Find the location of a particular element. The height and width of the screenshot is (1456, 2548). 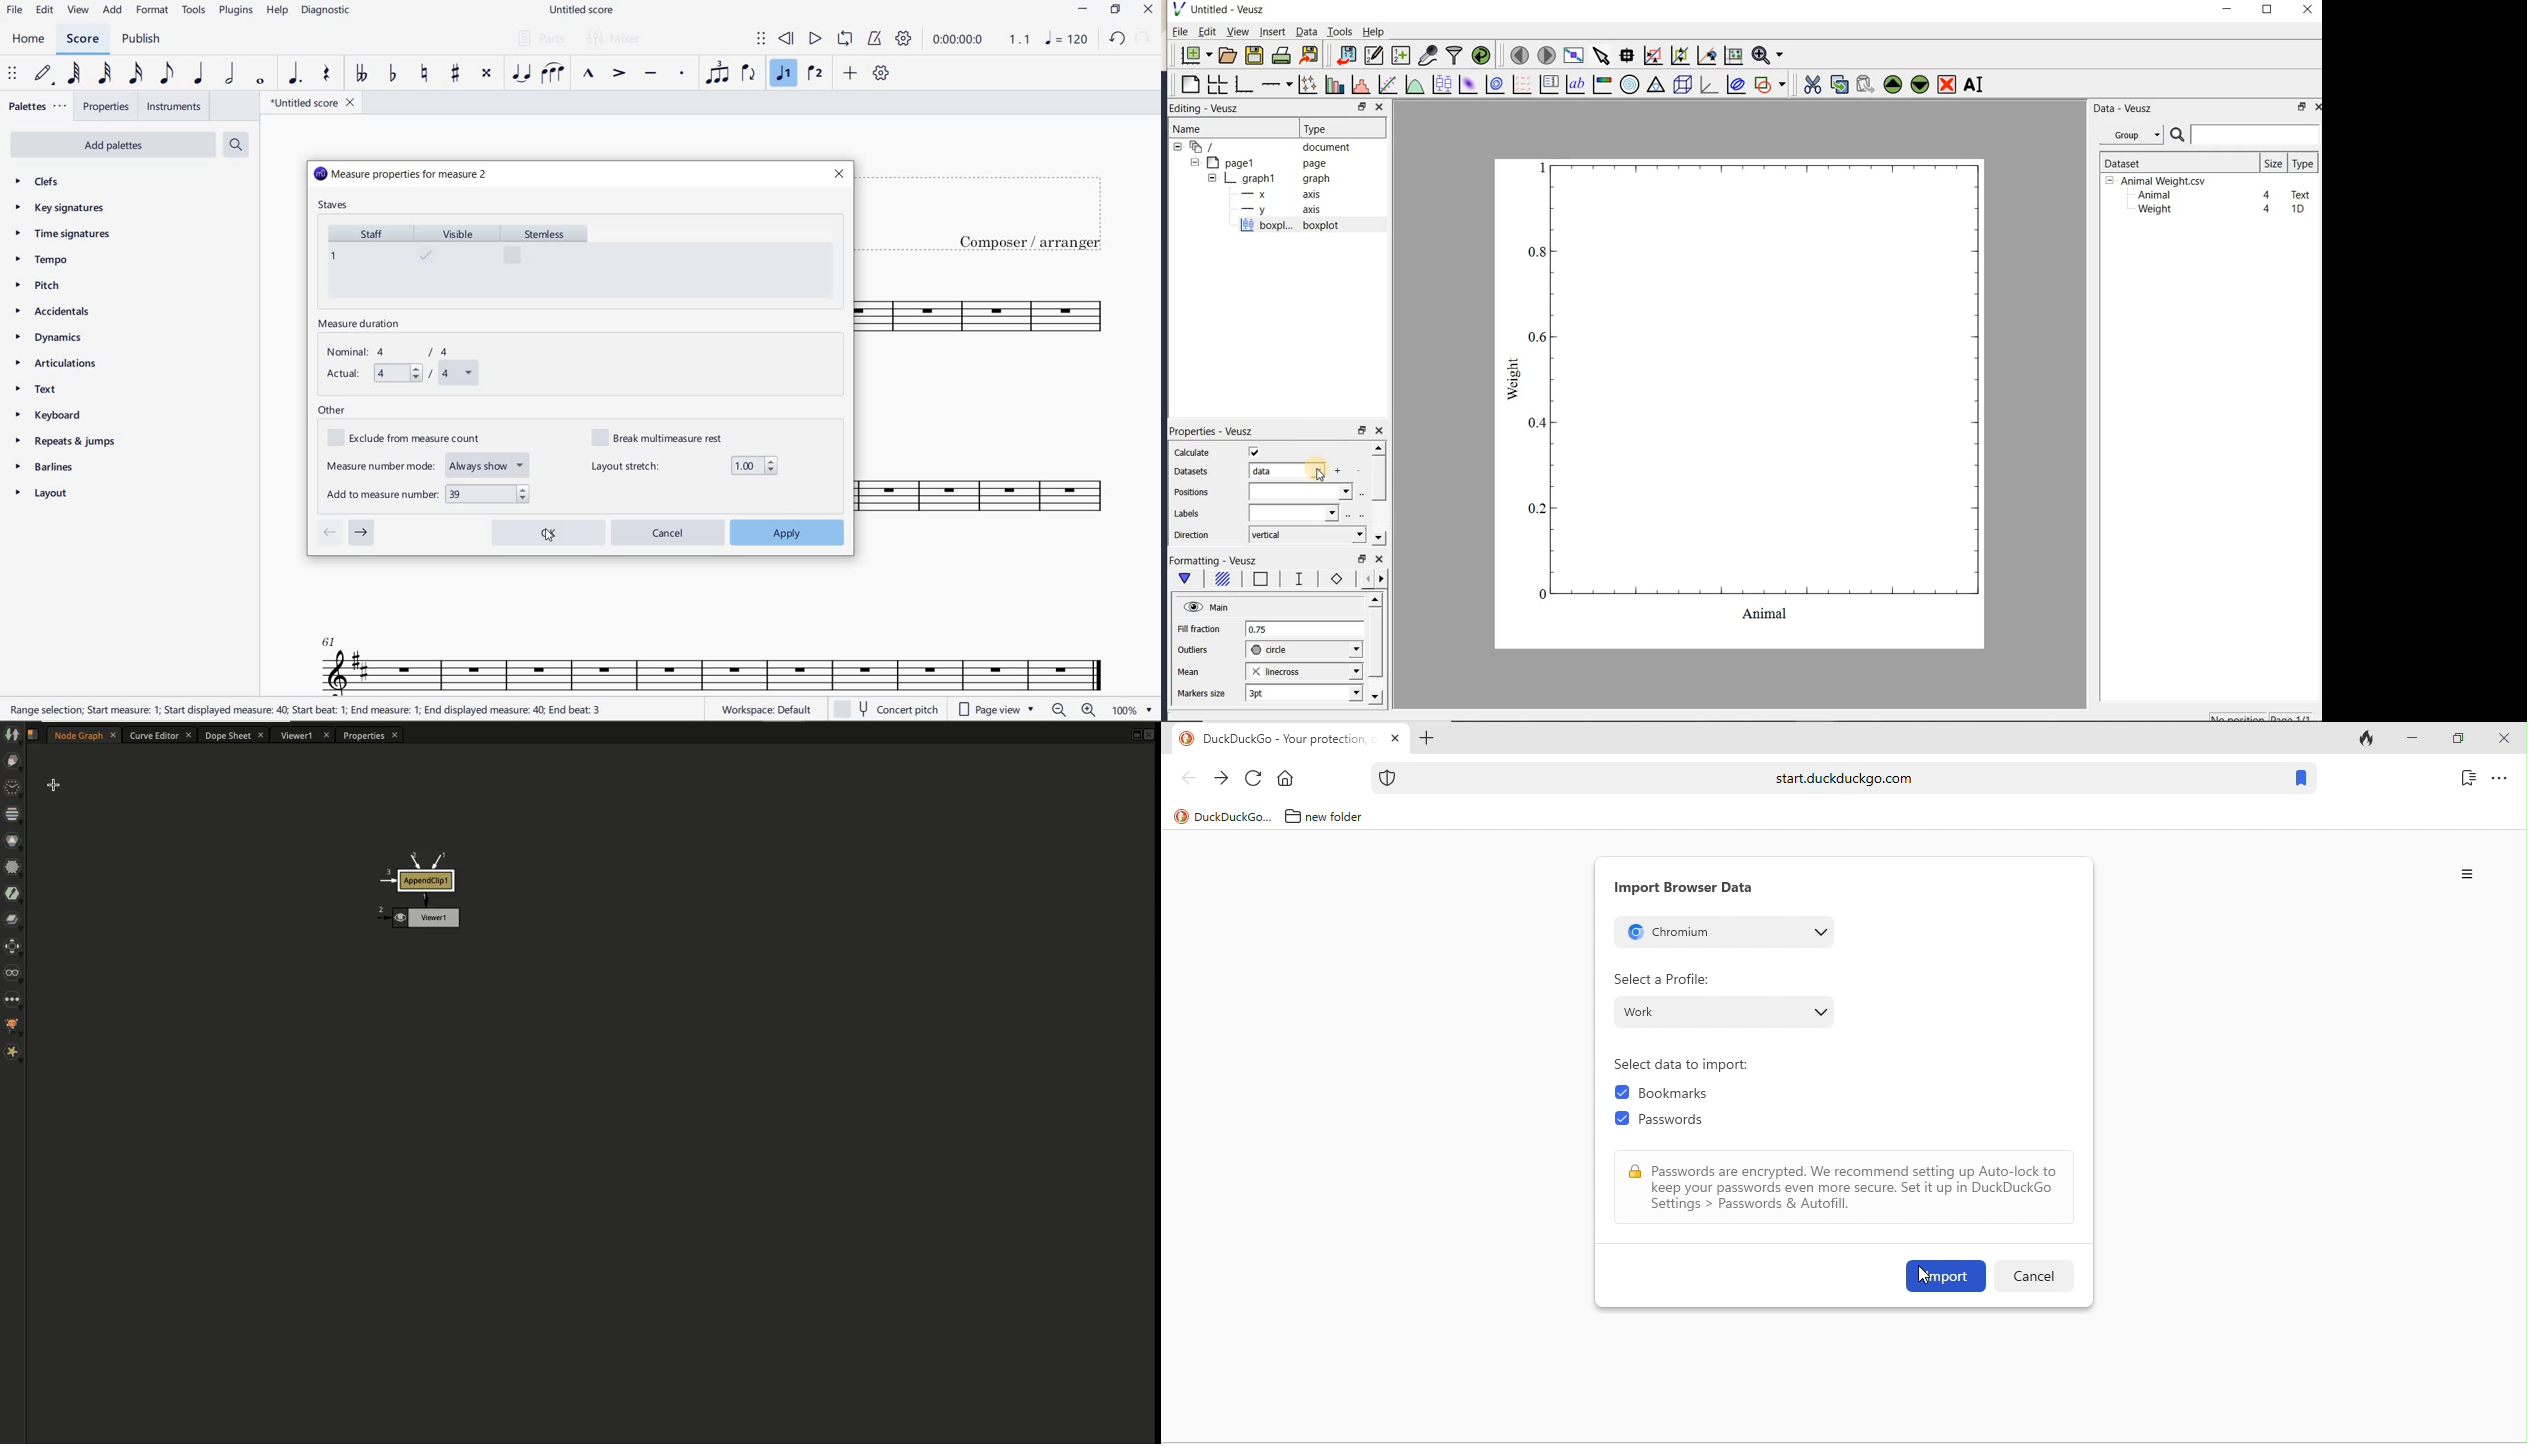

select profile is located at coordinates (1725, 1011).